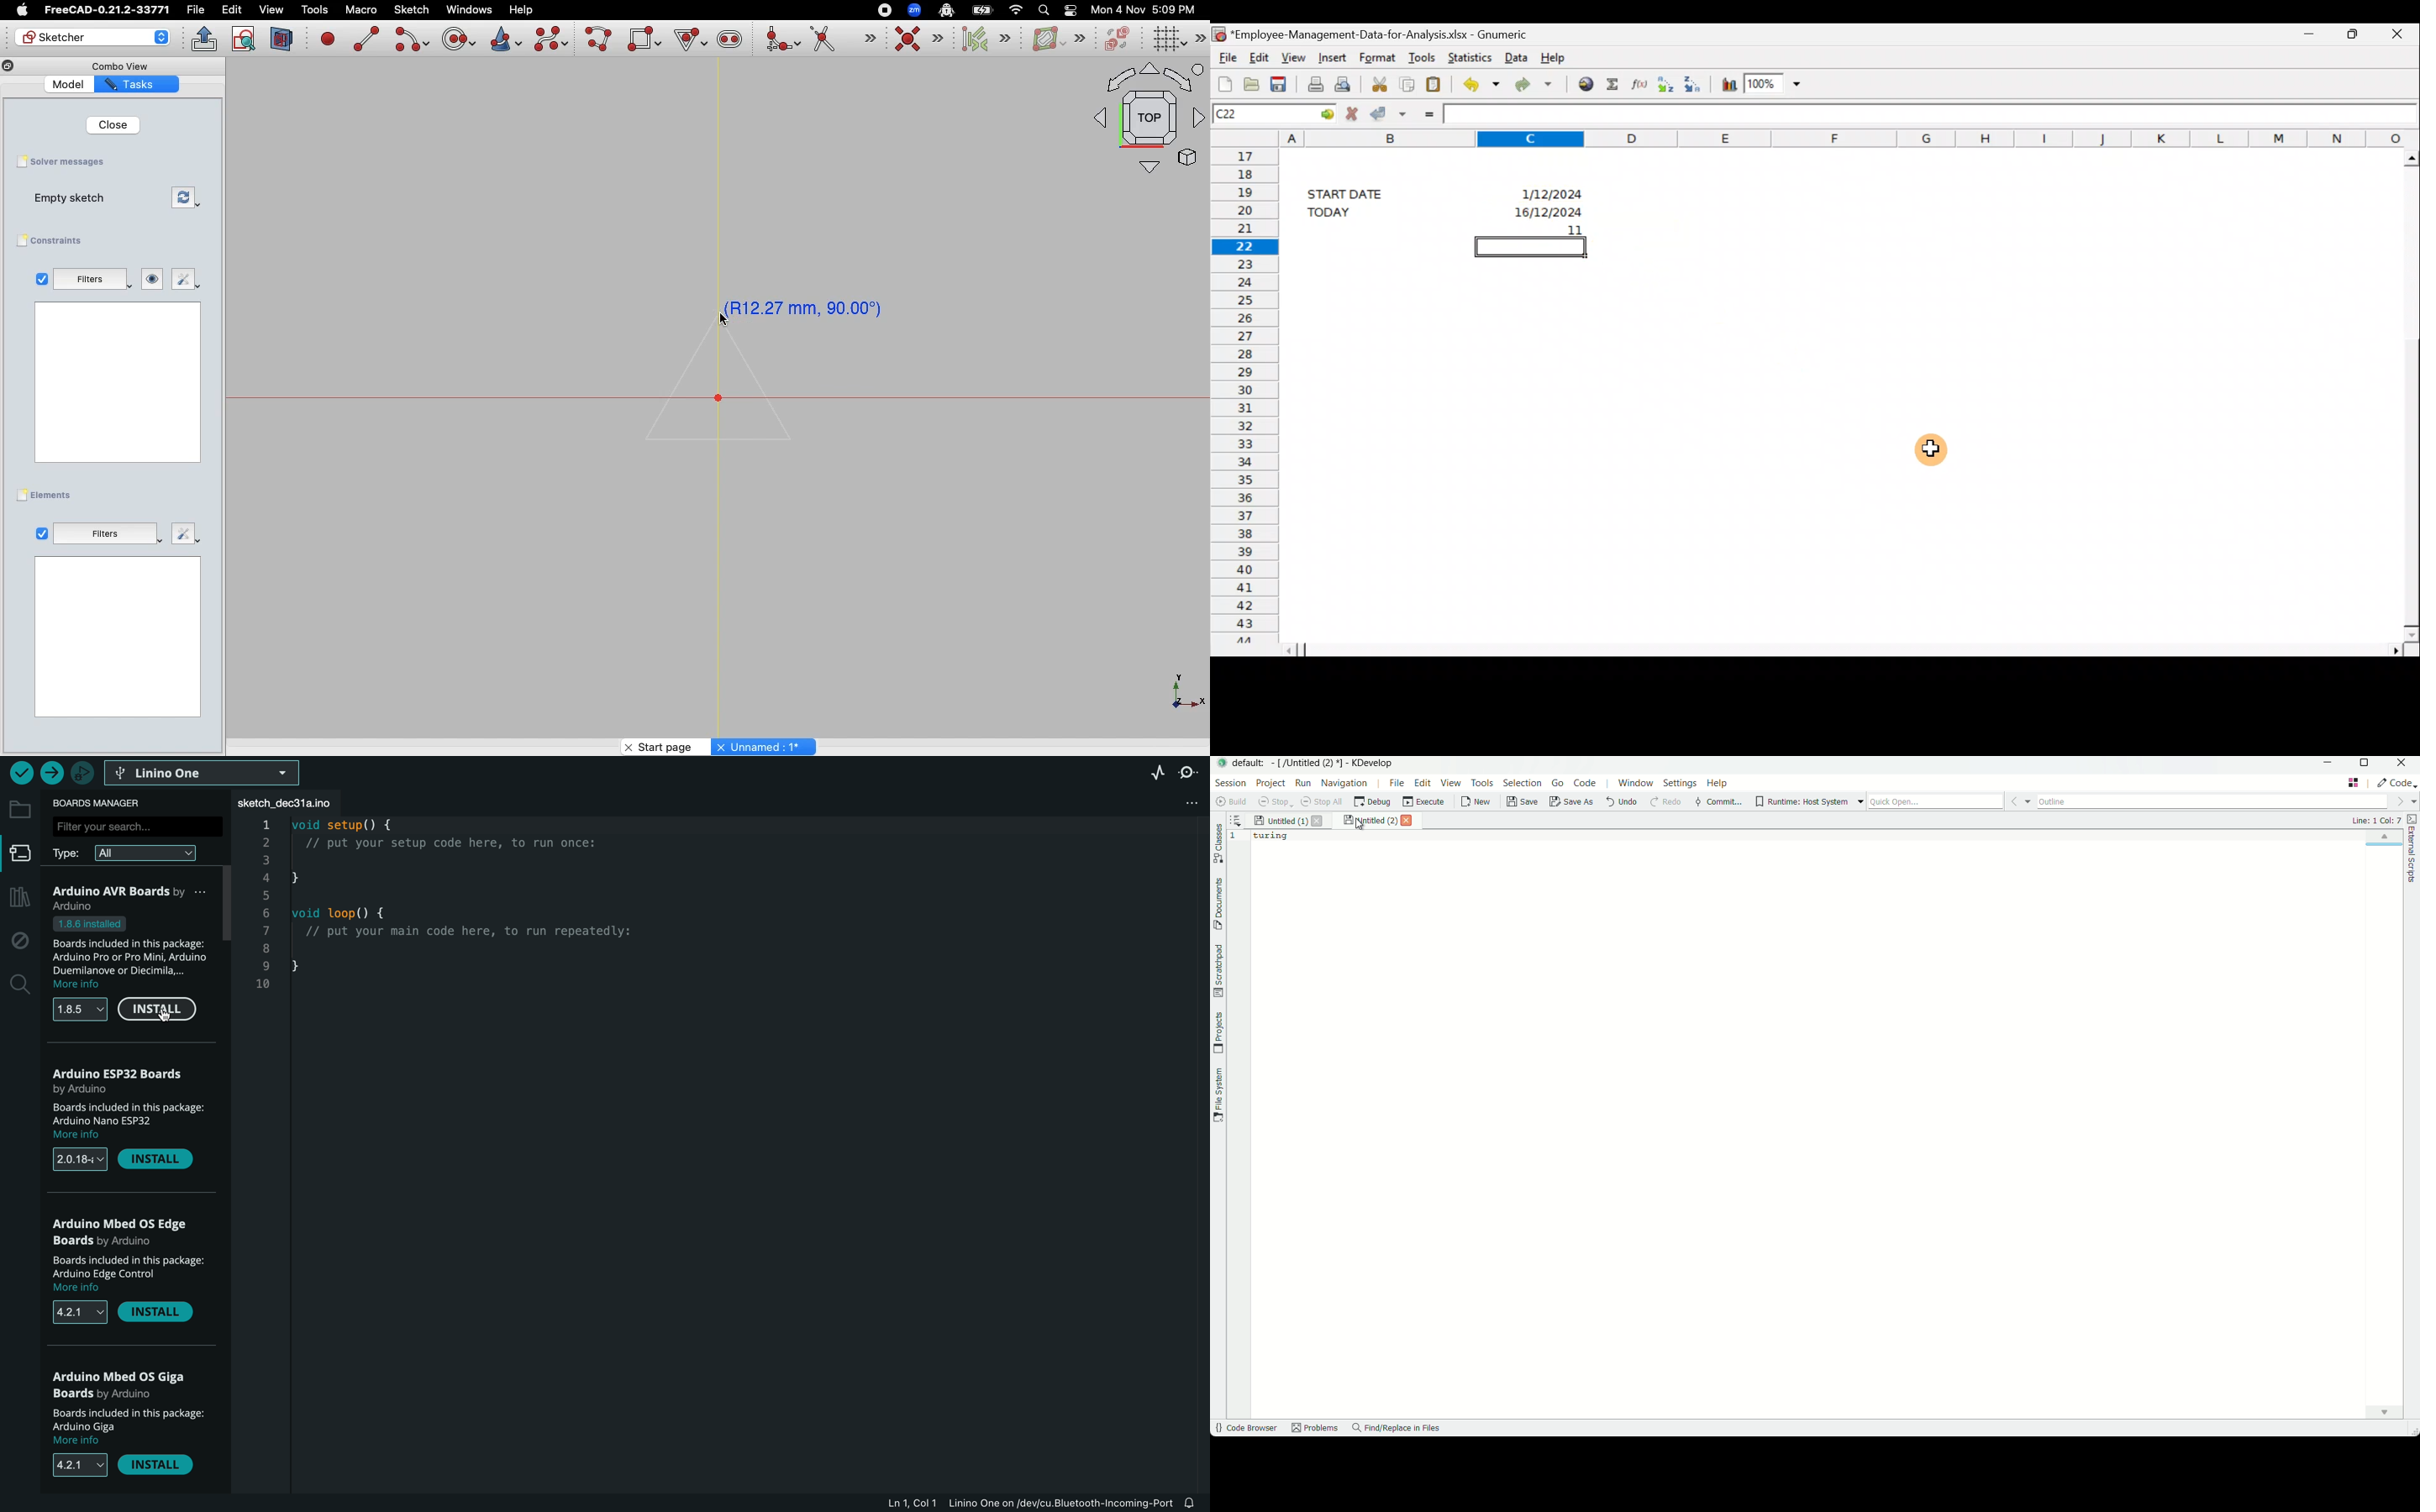 The height and width of the screenshot is (1512, 2436). What do you see at coordinates (1515, 58) in the screenshot?
I see `Data` at bounding box center [1515, 58].